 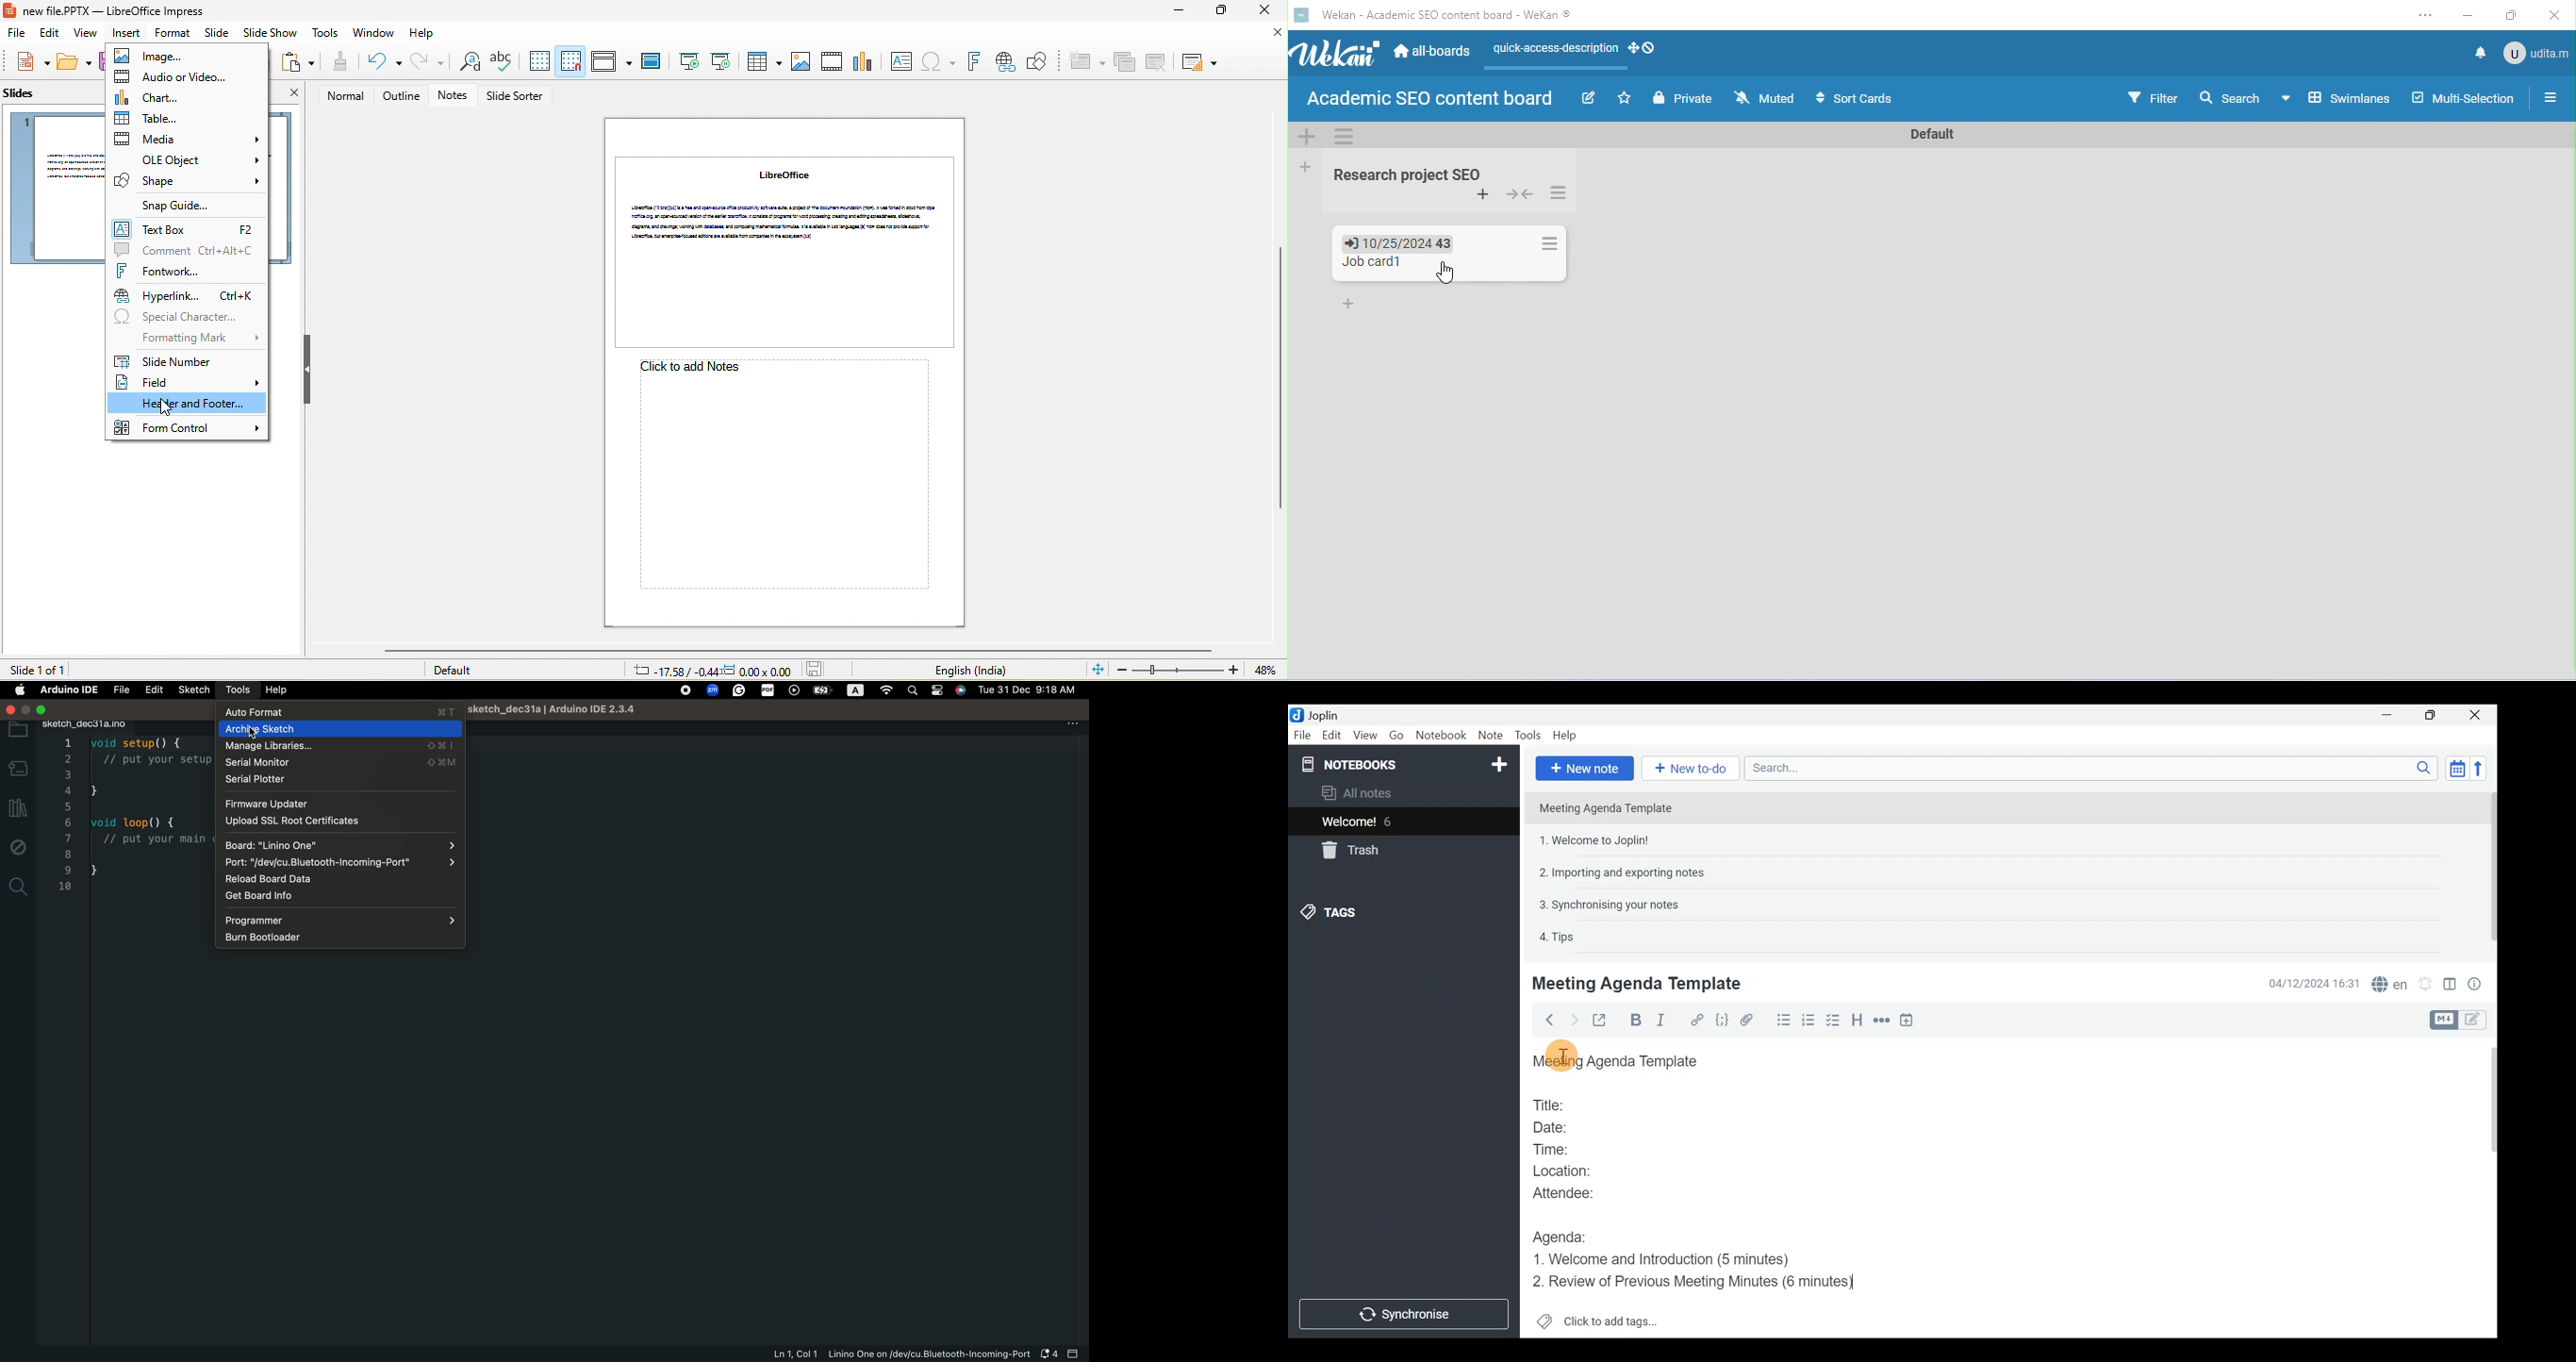 I want to click on undo, so click(x=380, y=62).